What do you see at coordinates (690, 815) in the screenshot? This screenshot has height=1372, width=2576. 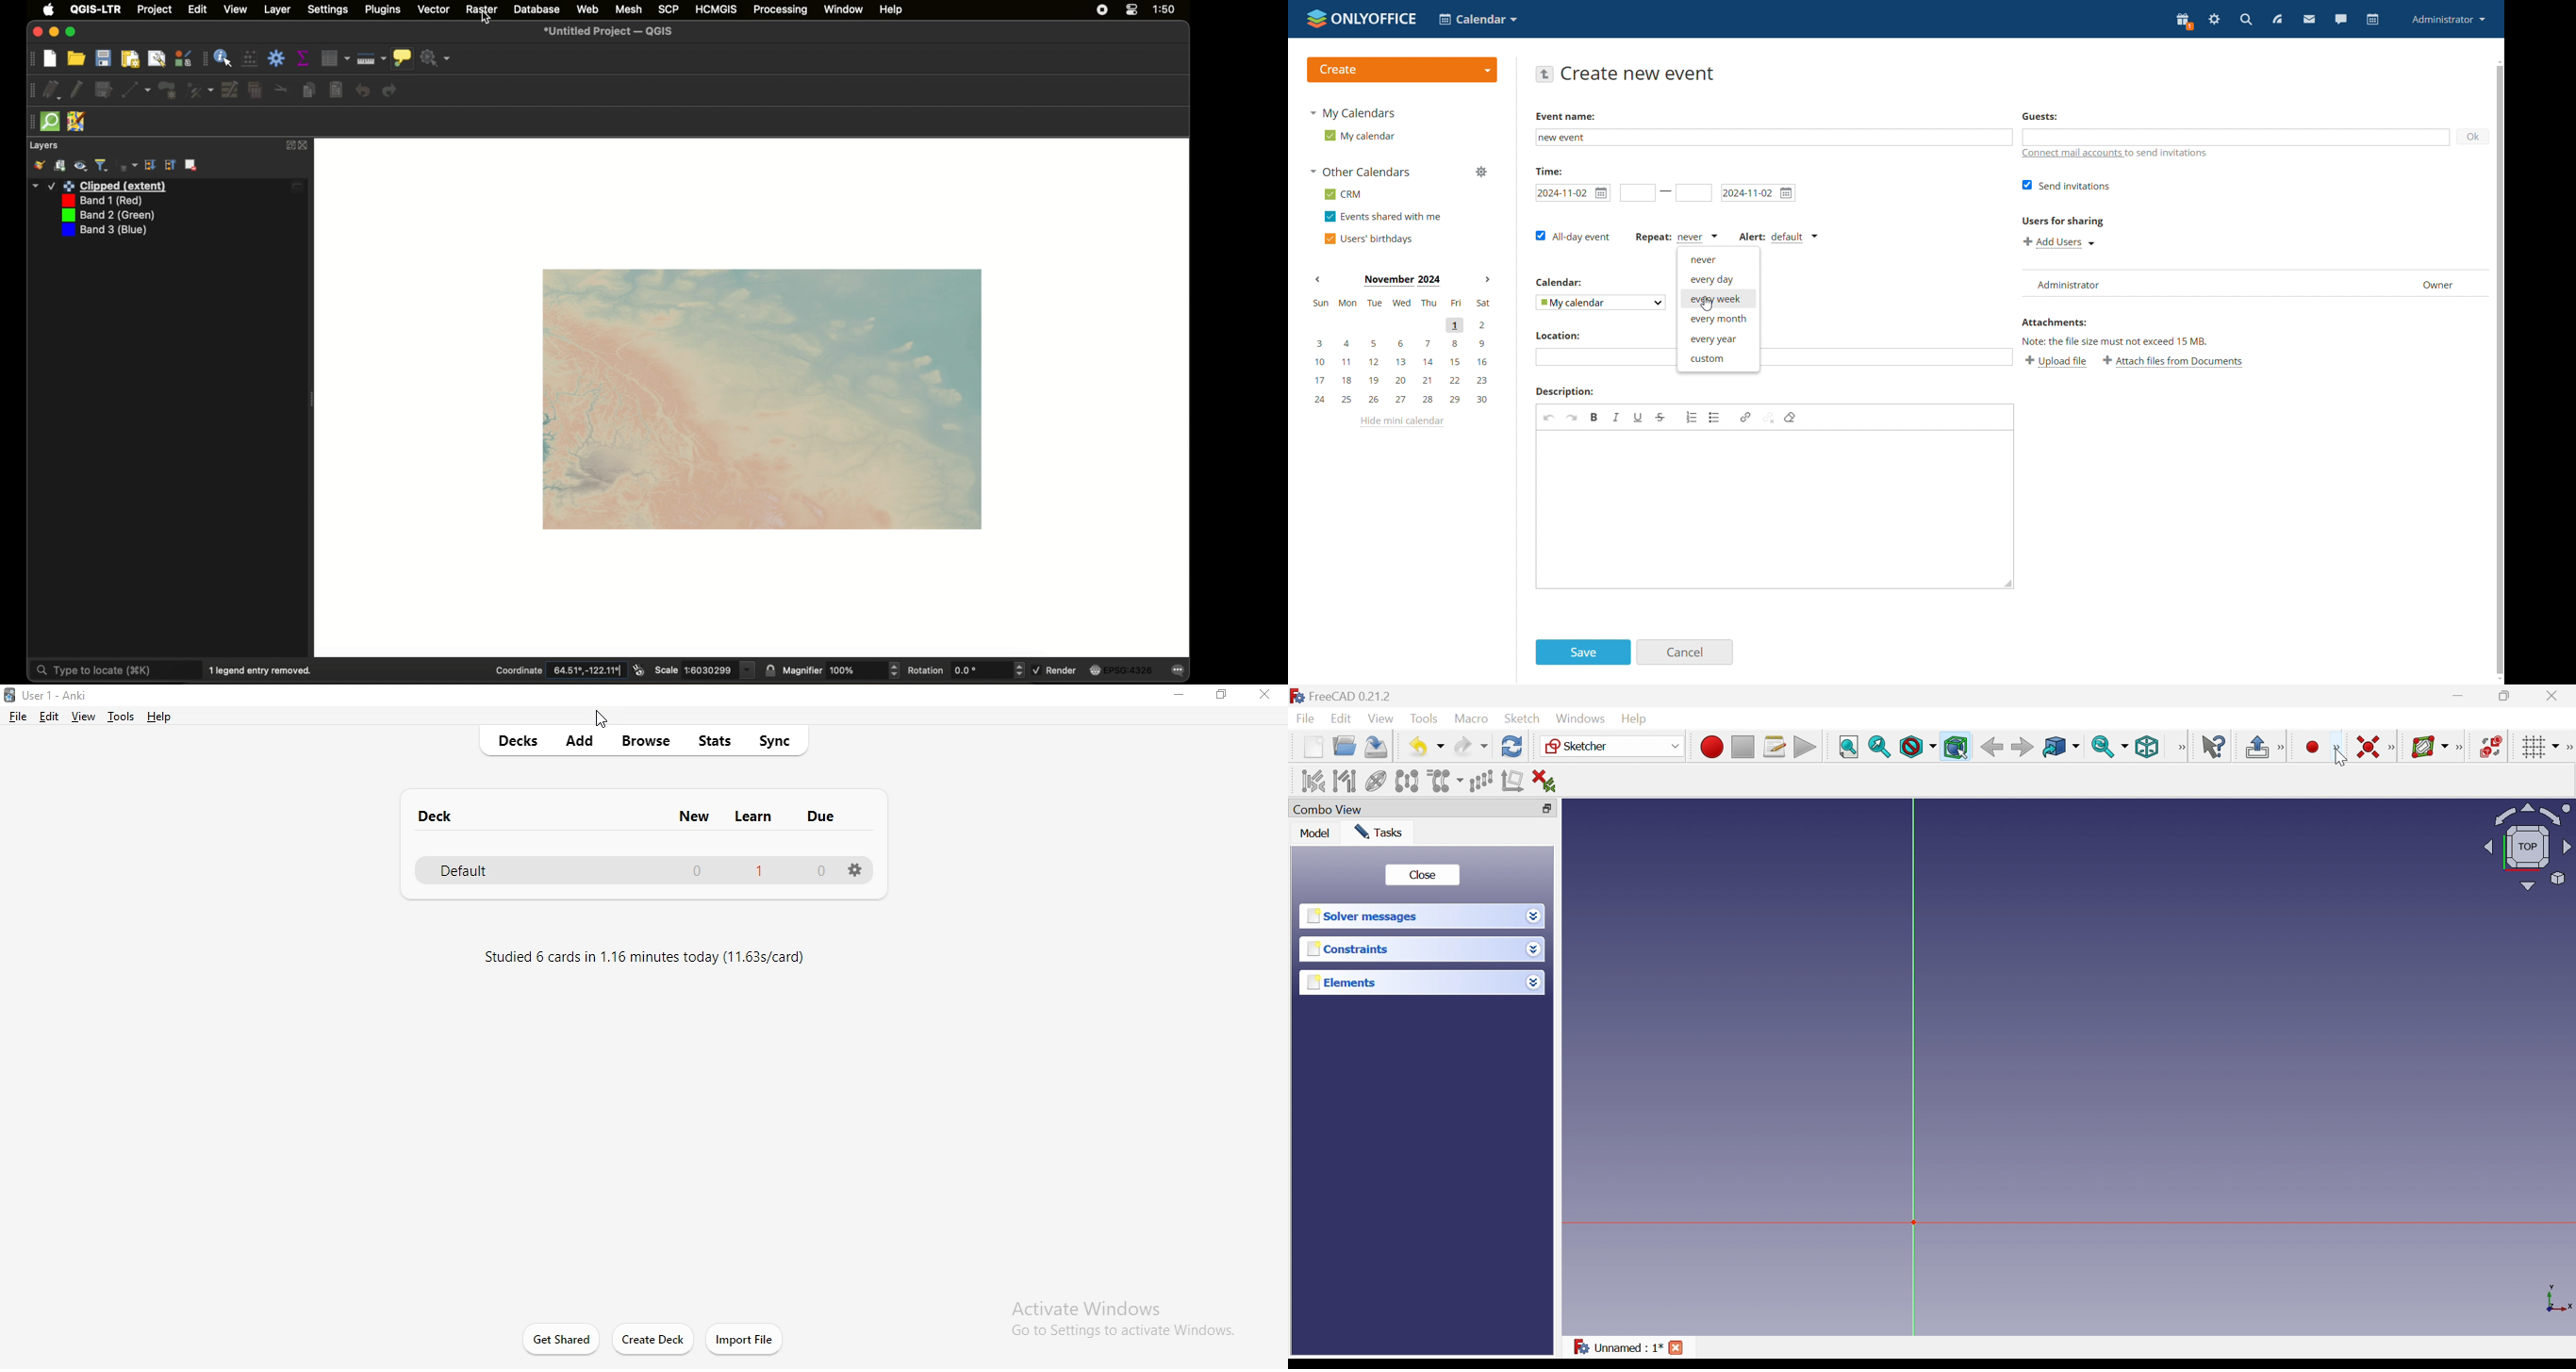 I see `new` at bounding box center [690, 815].